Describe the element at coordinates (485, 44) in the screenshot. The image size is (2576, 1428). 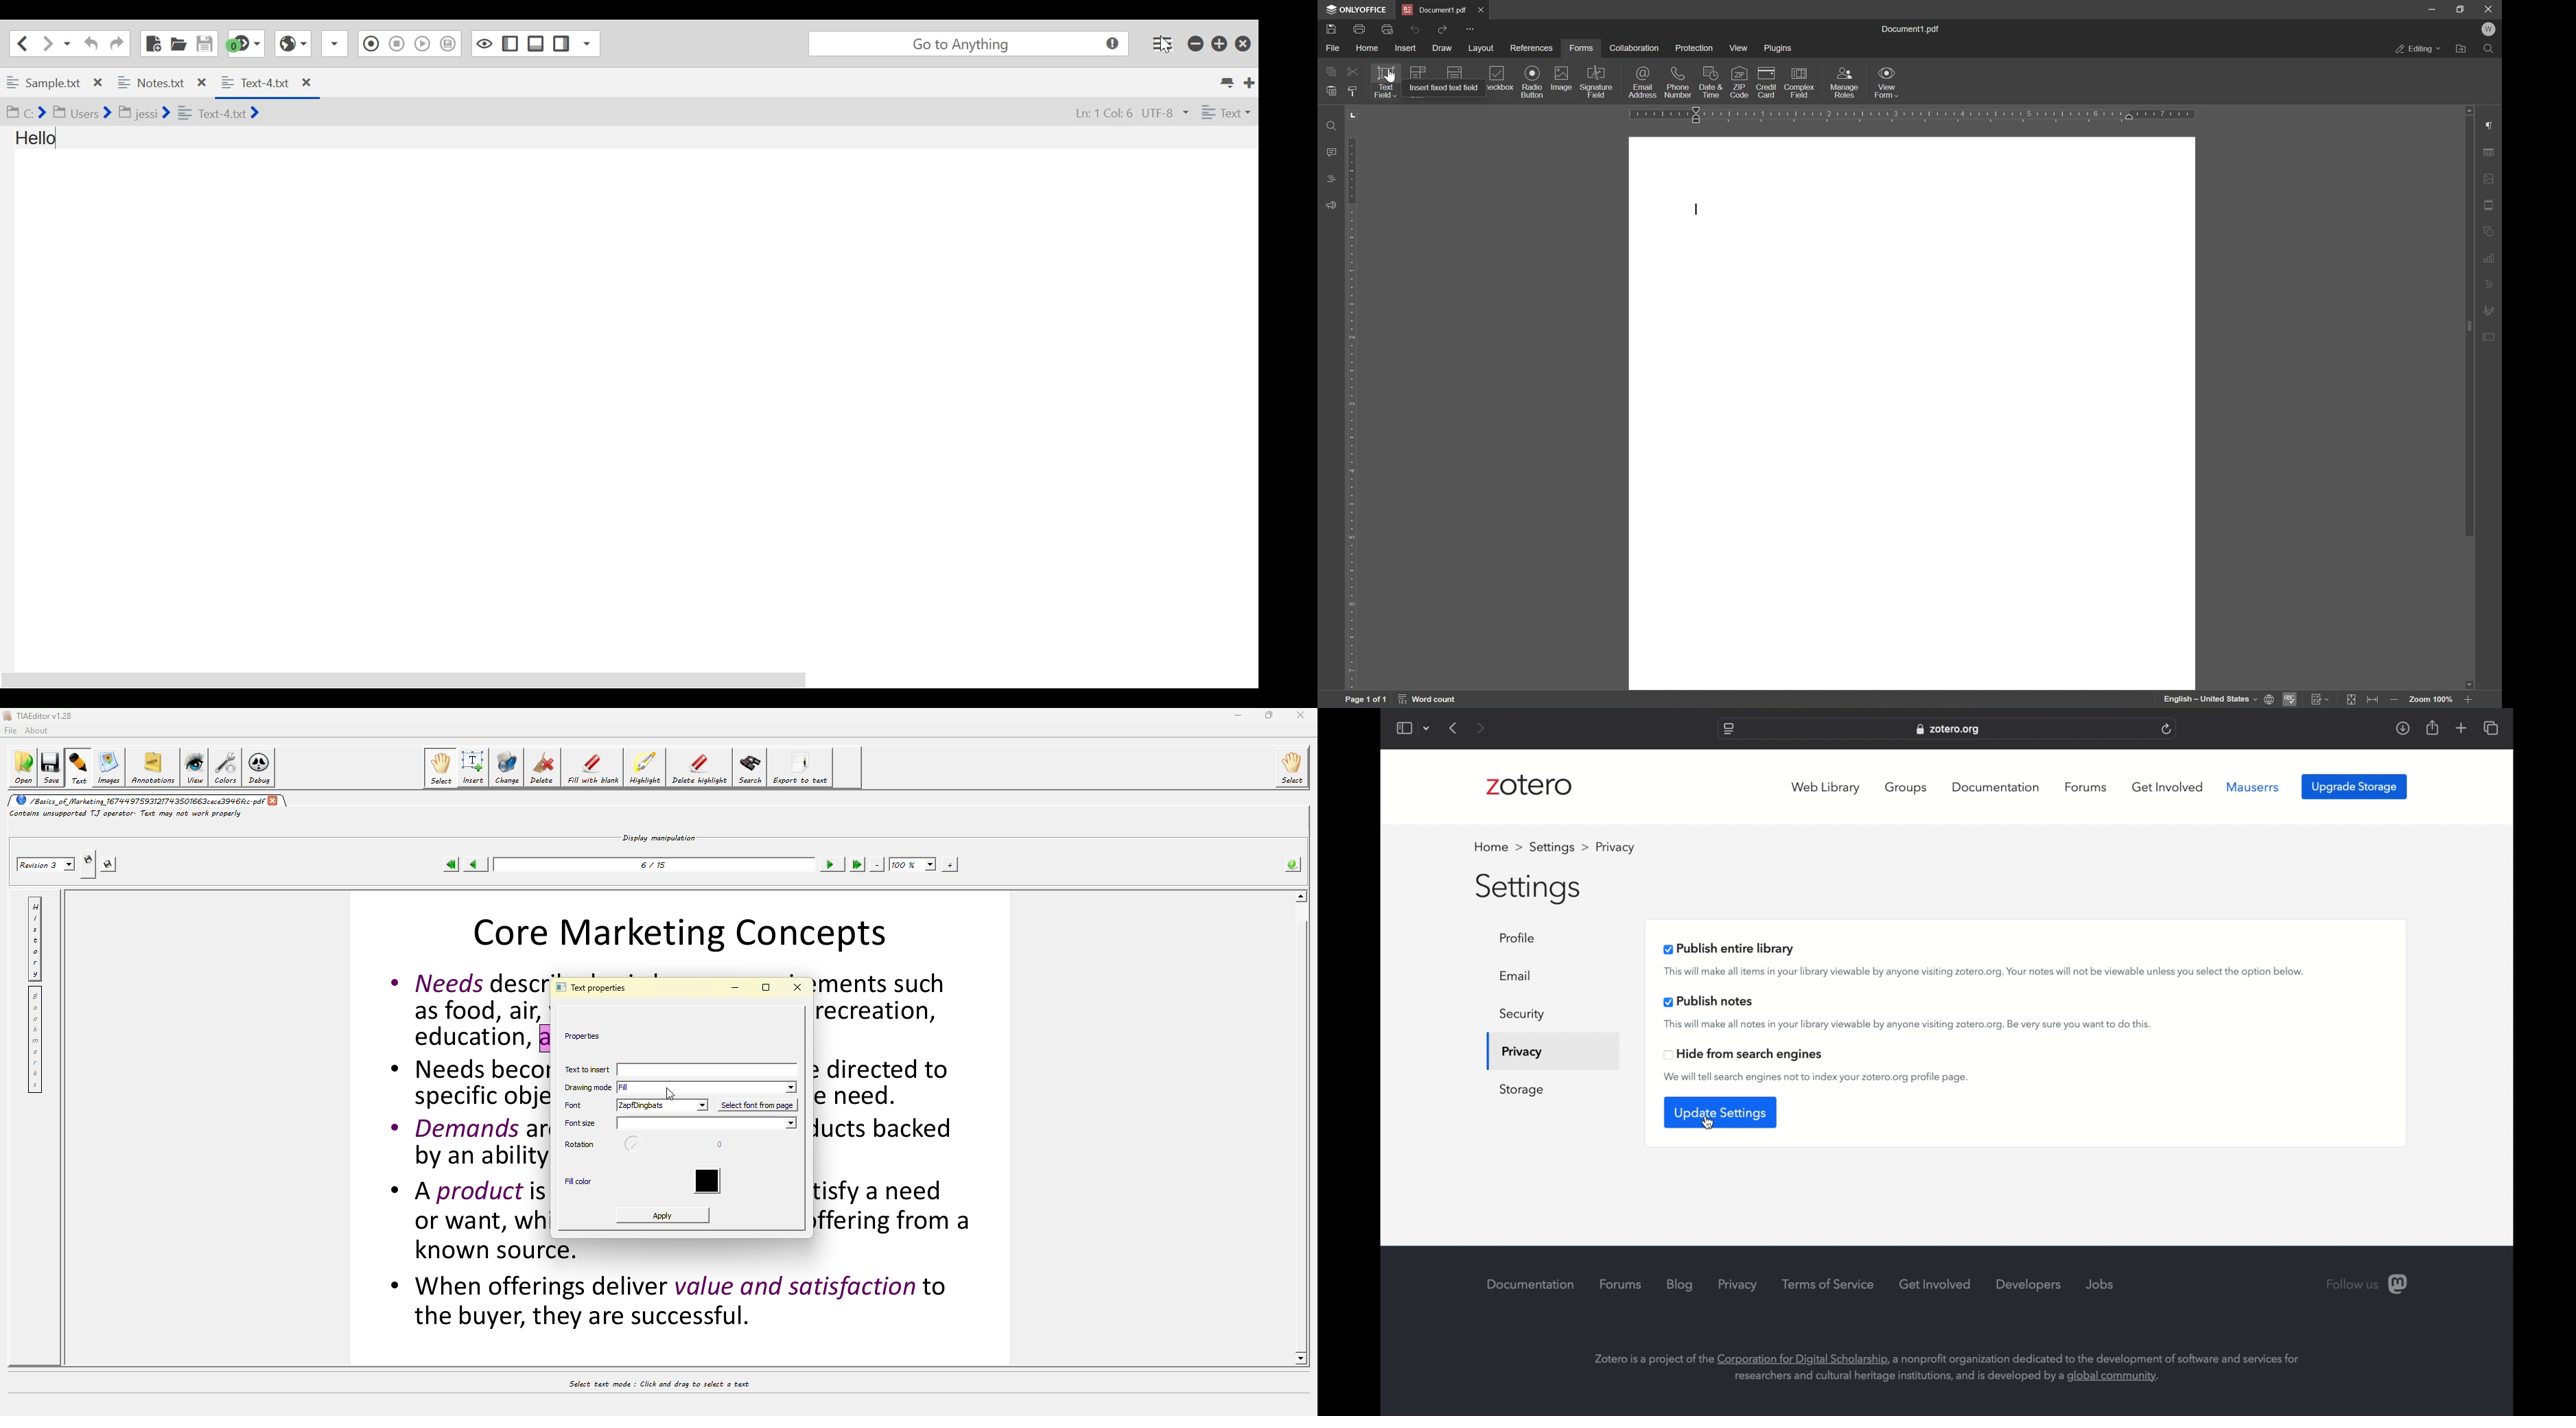
I see `Toggle focus mode` at that location.